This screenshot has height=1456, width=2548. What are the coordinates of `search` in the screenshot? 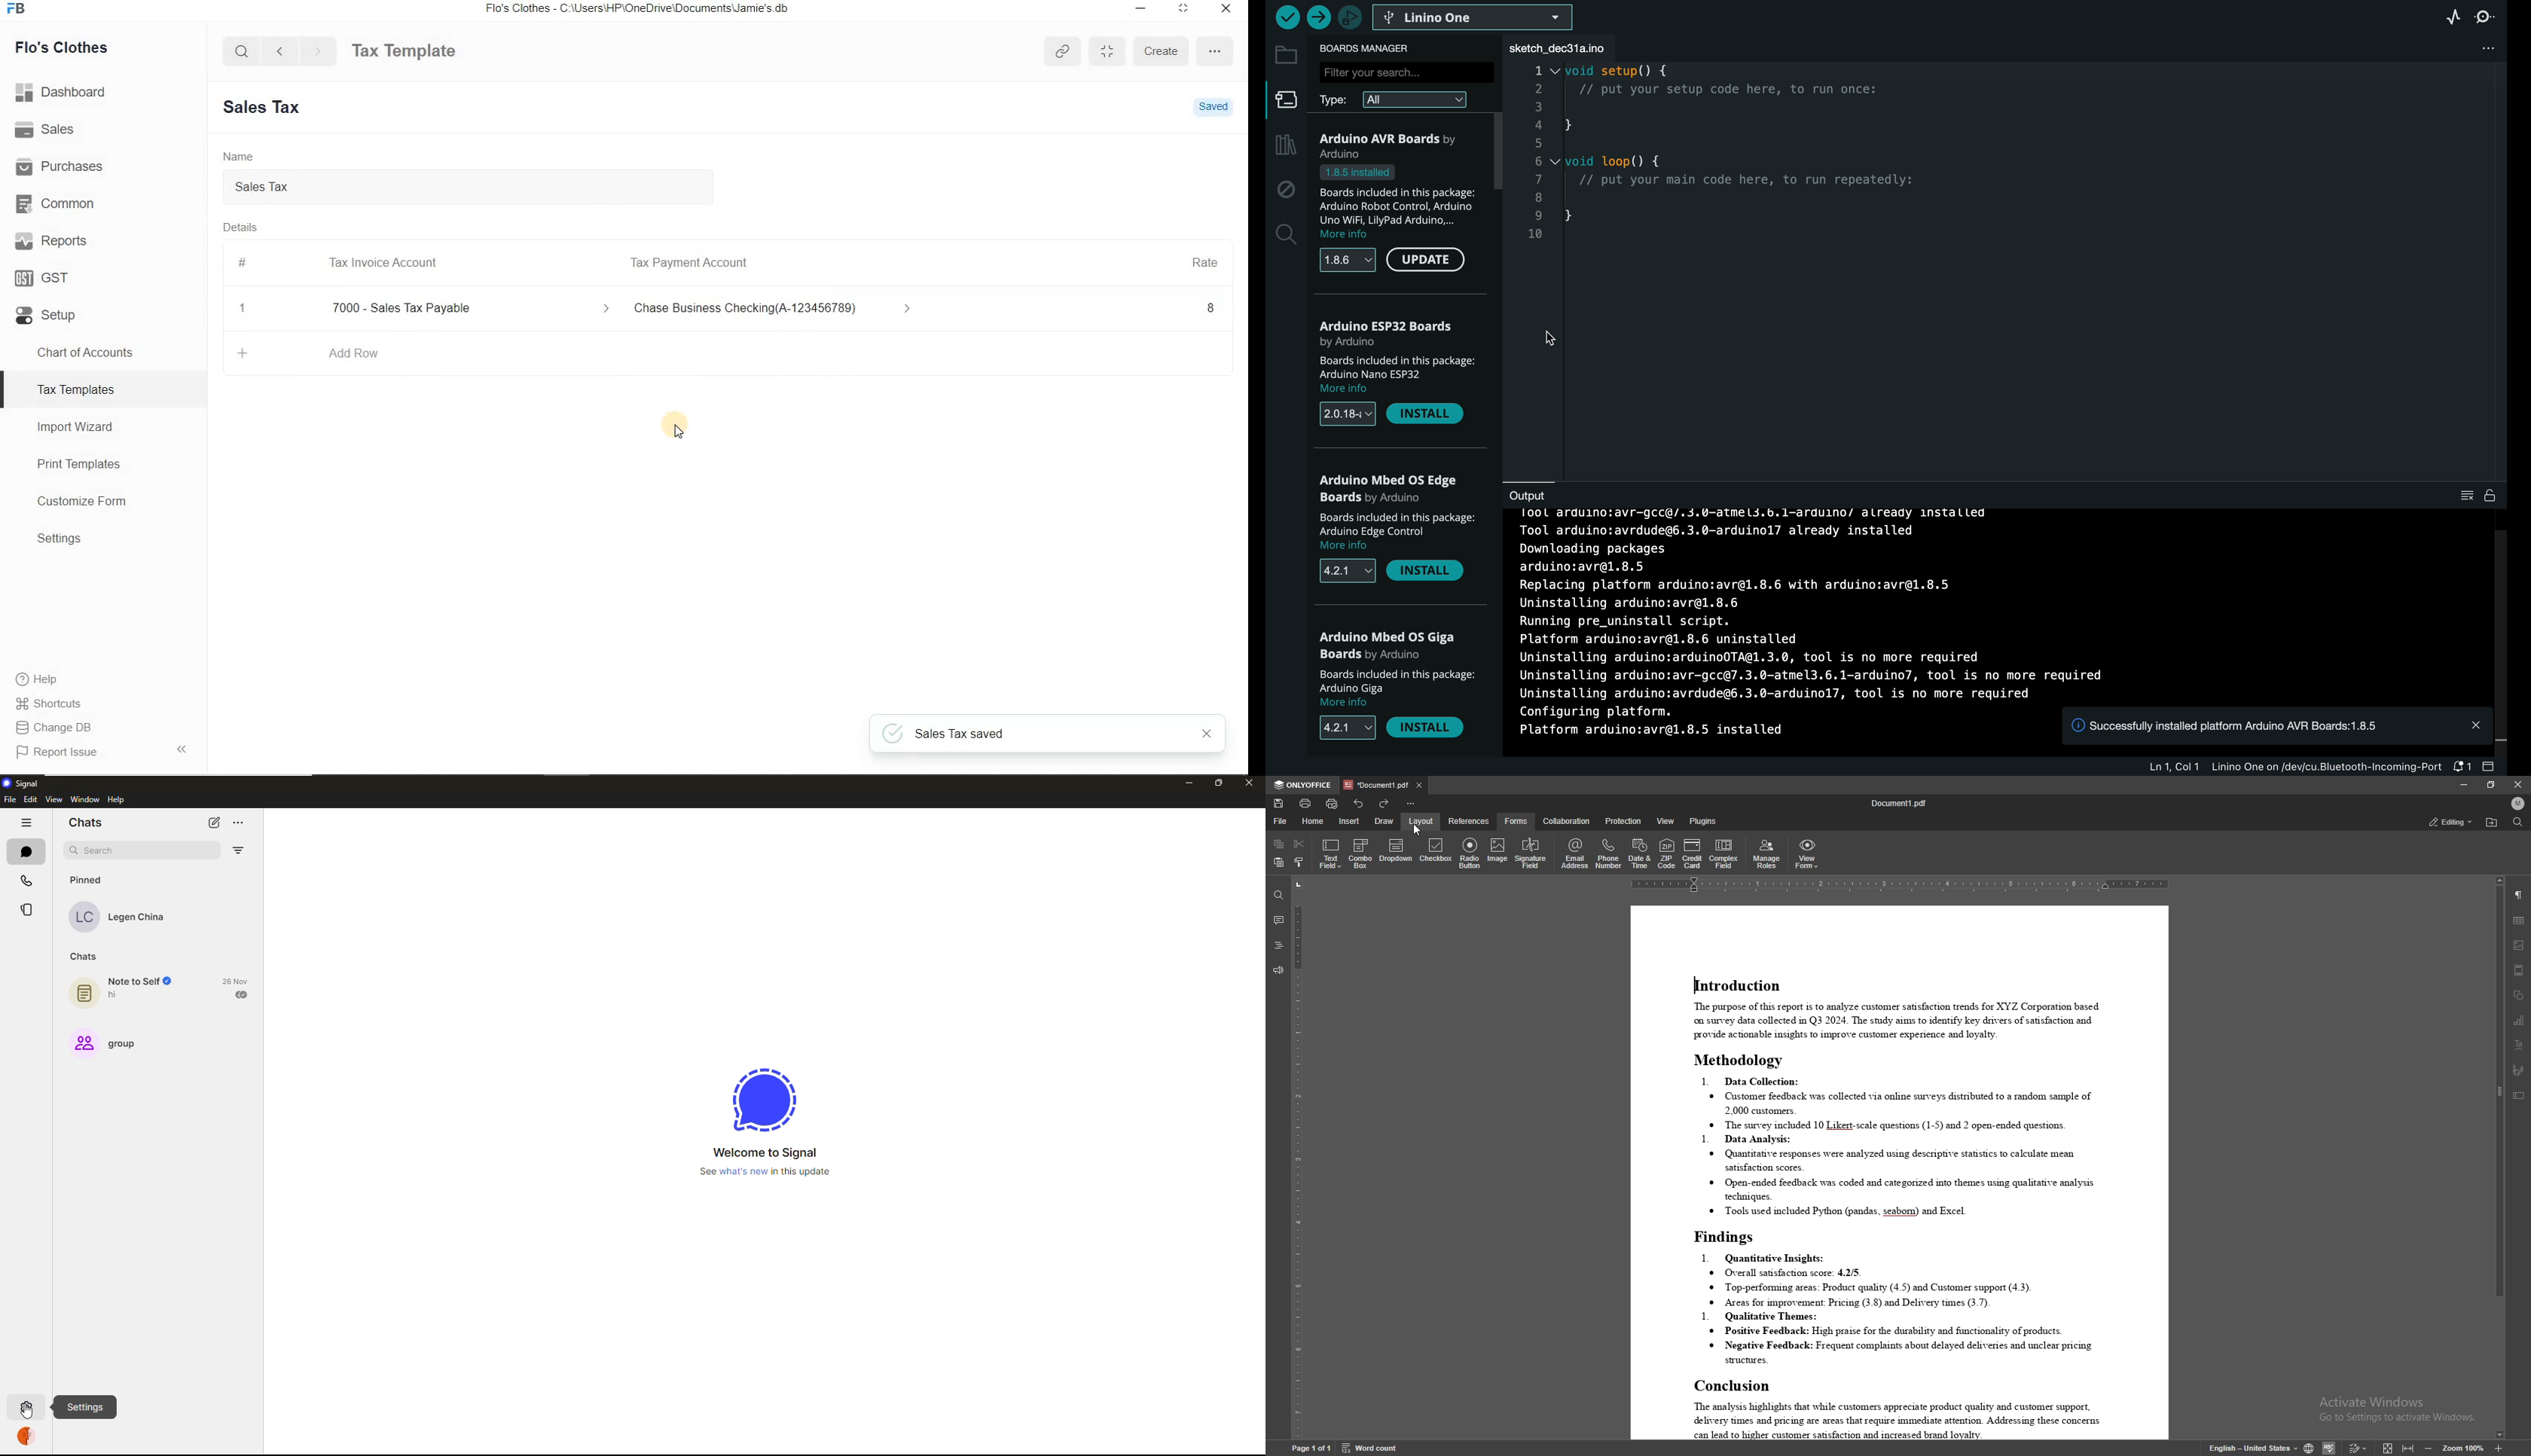 It's located at (102, 851).